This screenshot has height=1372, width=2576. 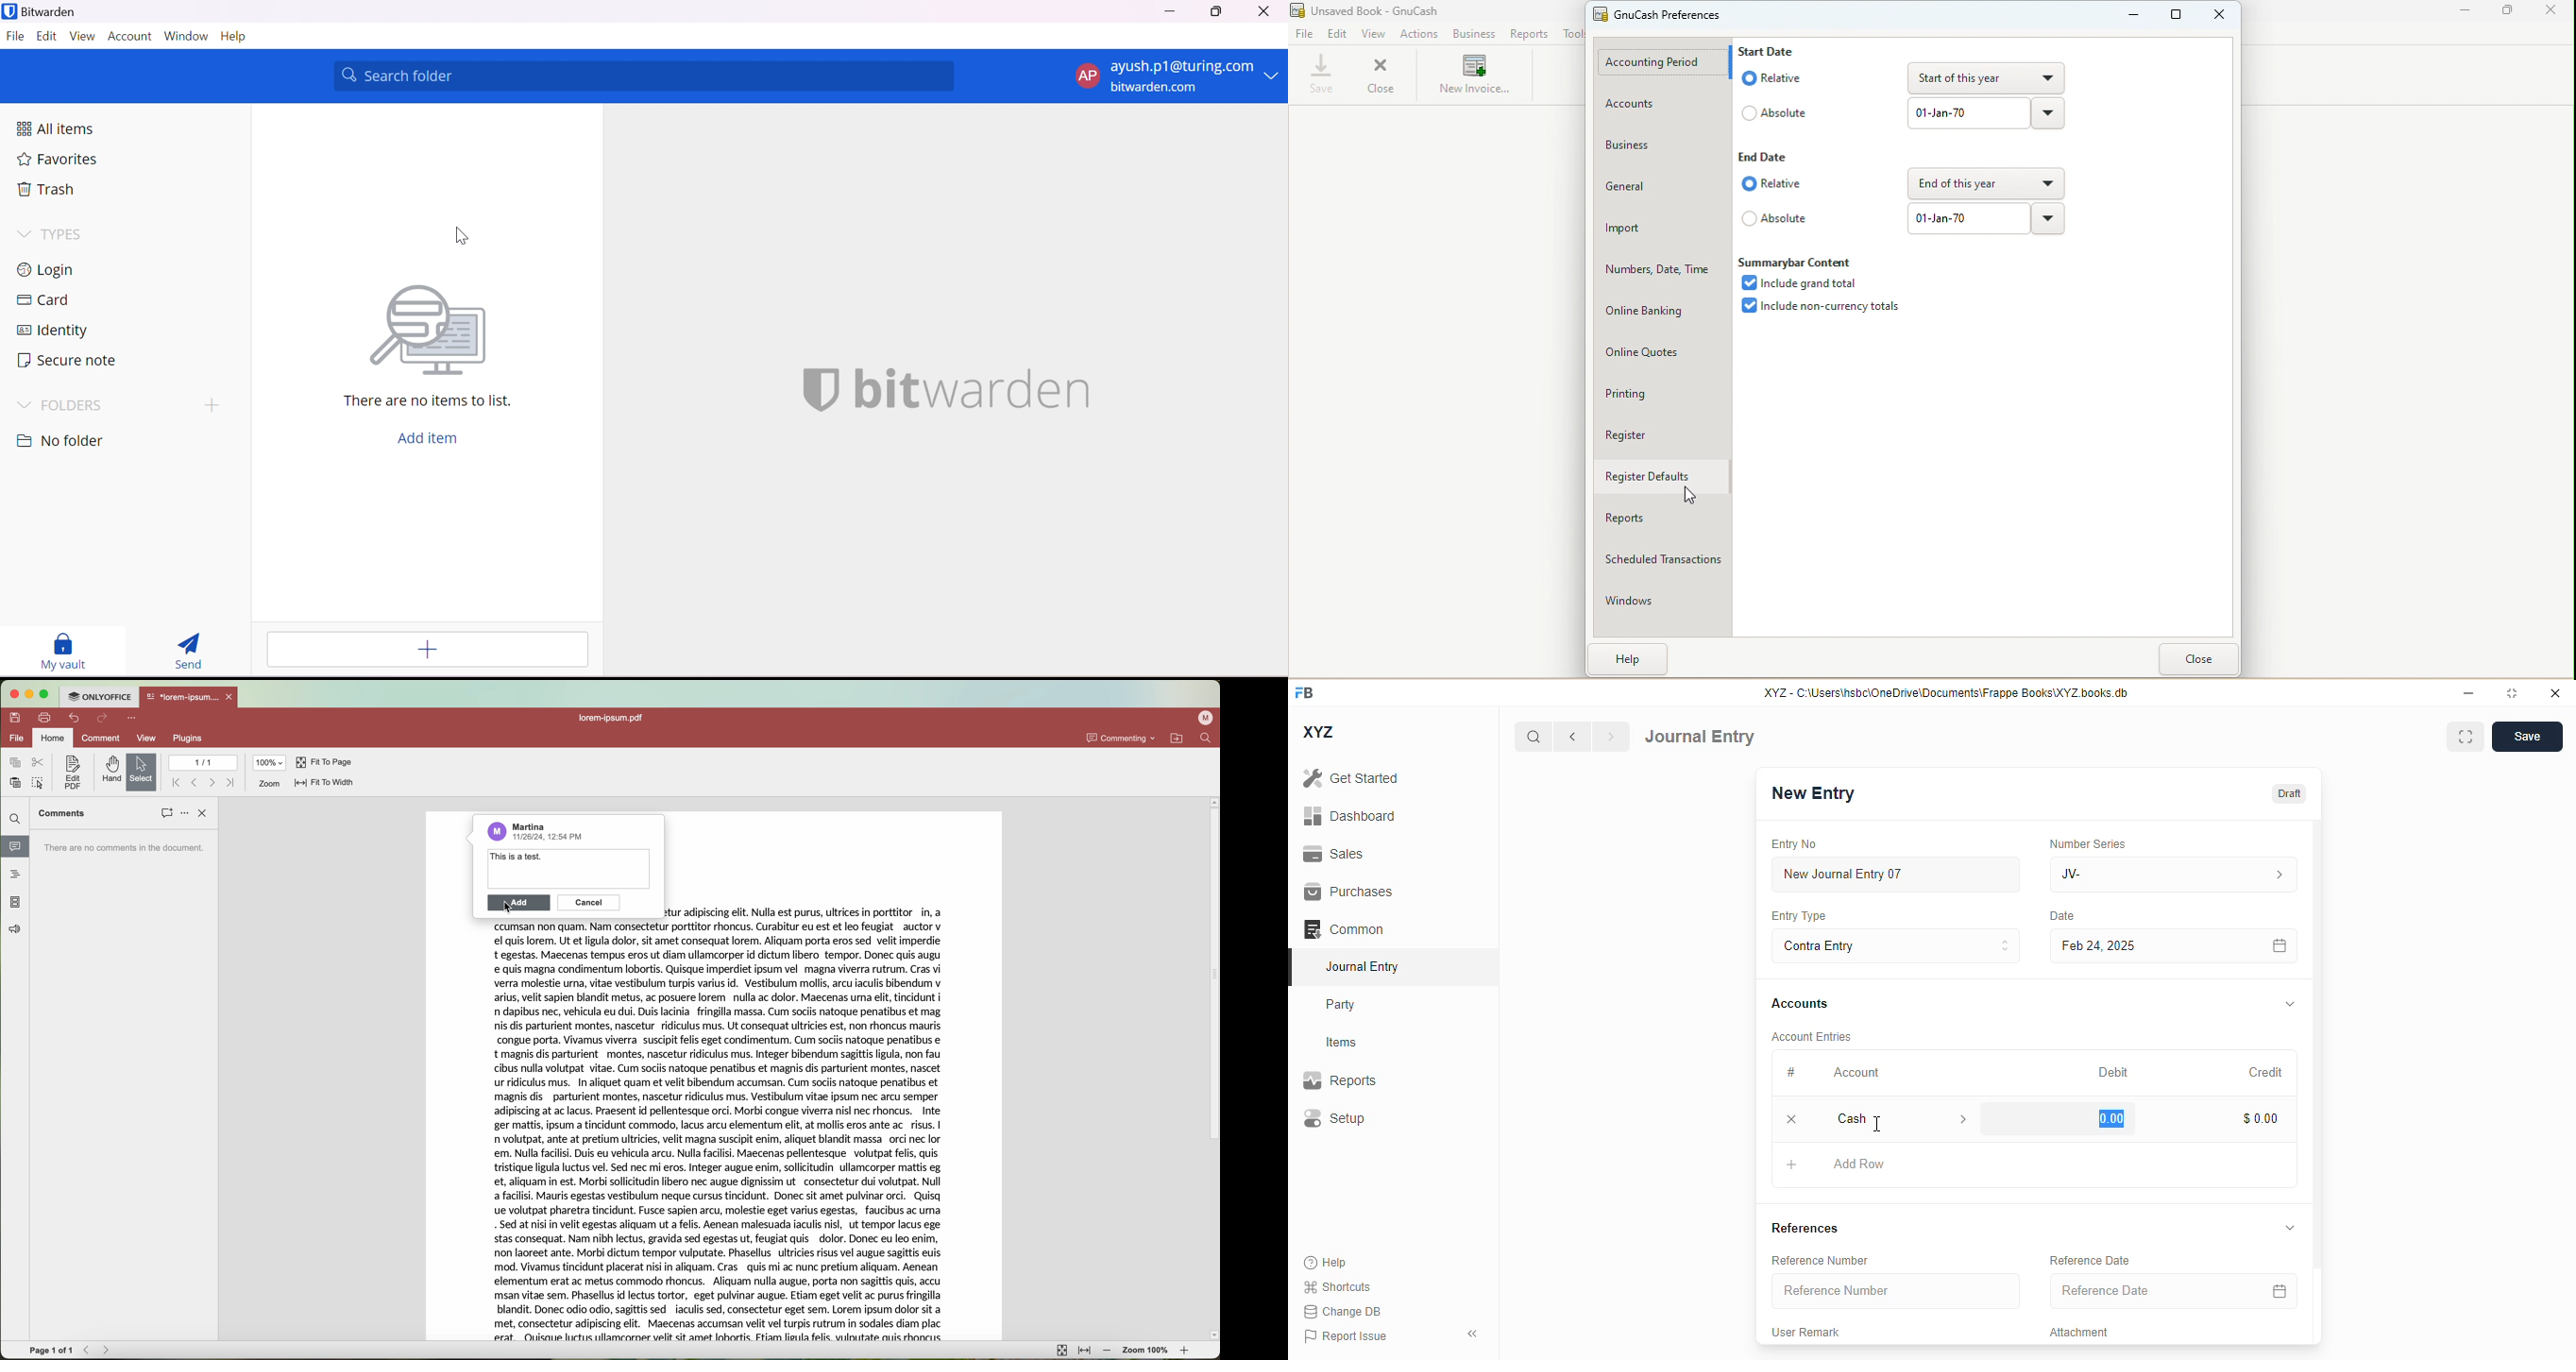 I want to click on get started, so click(x=1351, y=778).